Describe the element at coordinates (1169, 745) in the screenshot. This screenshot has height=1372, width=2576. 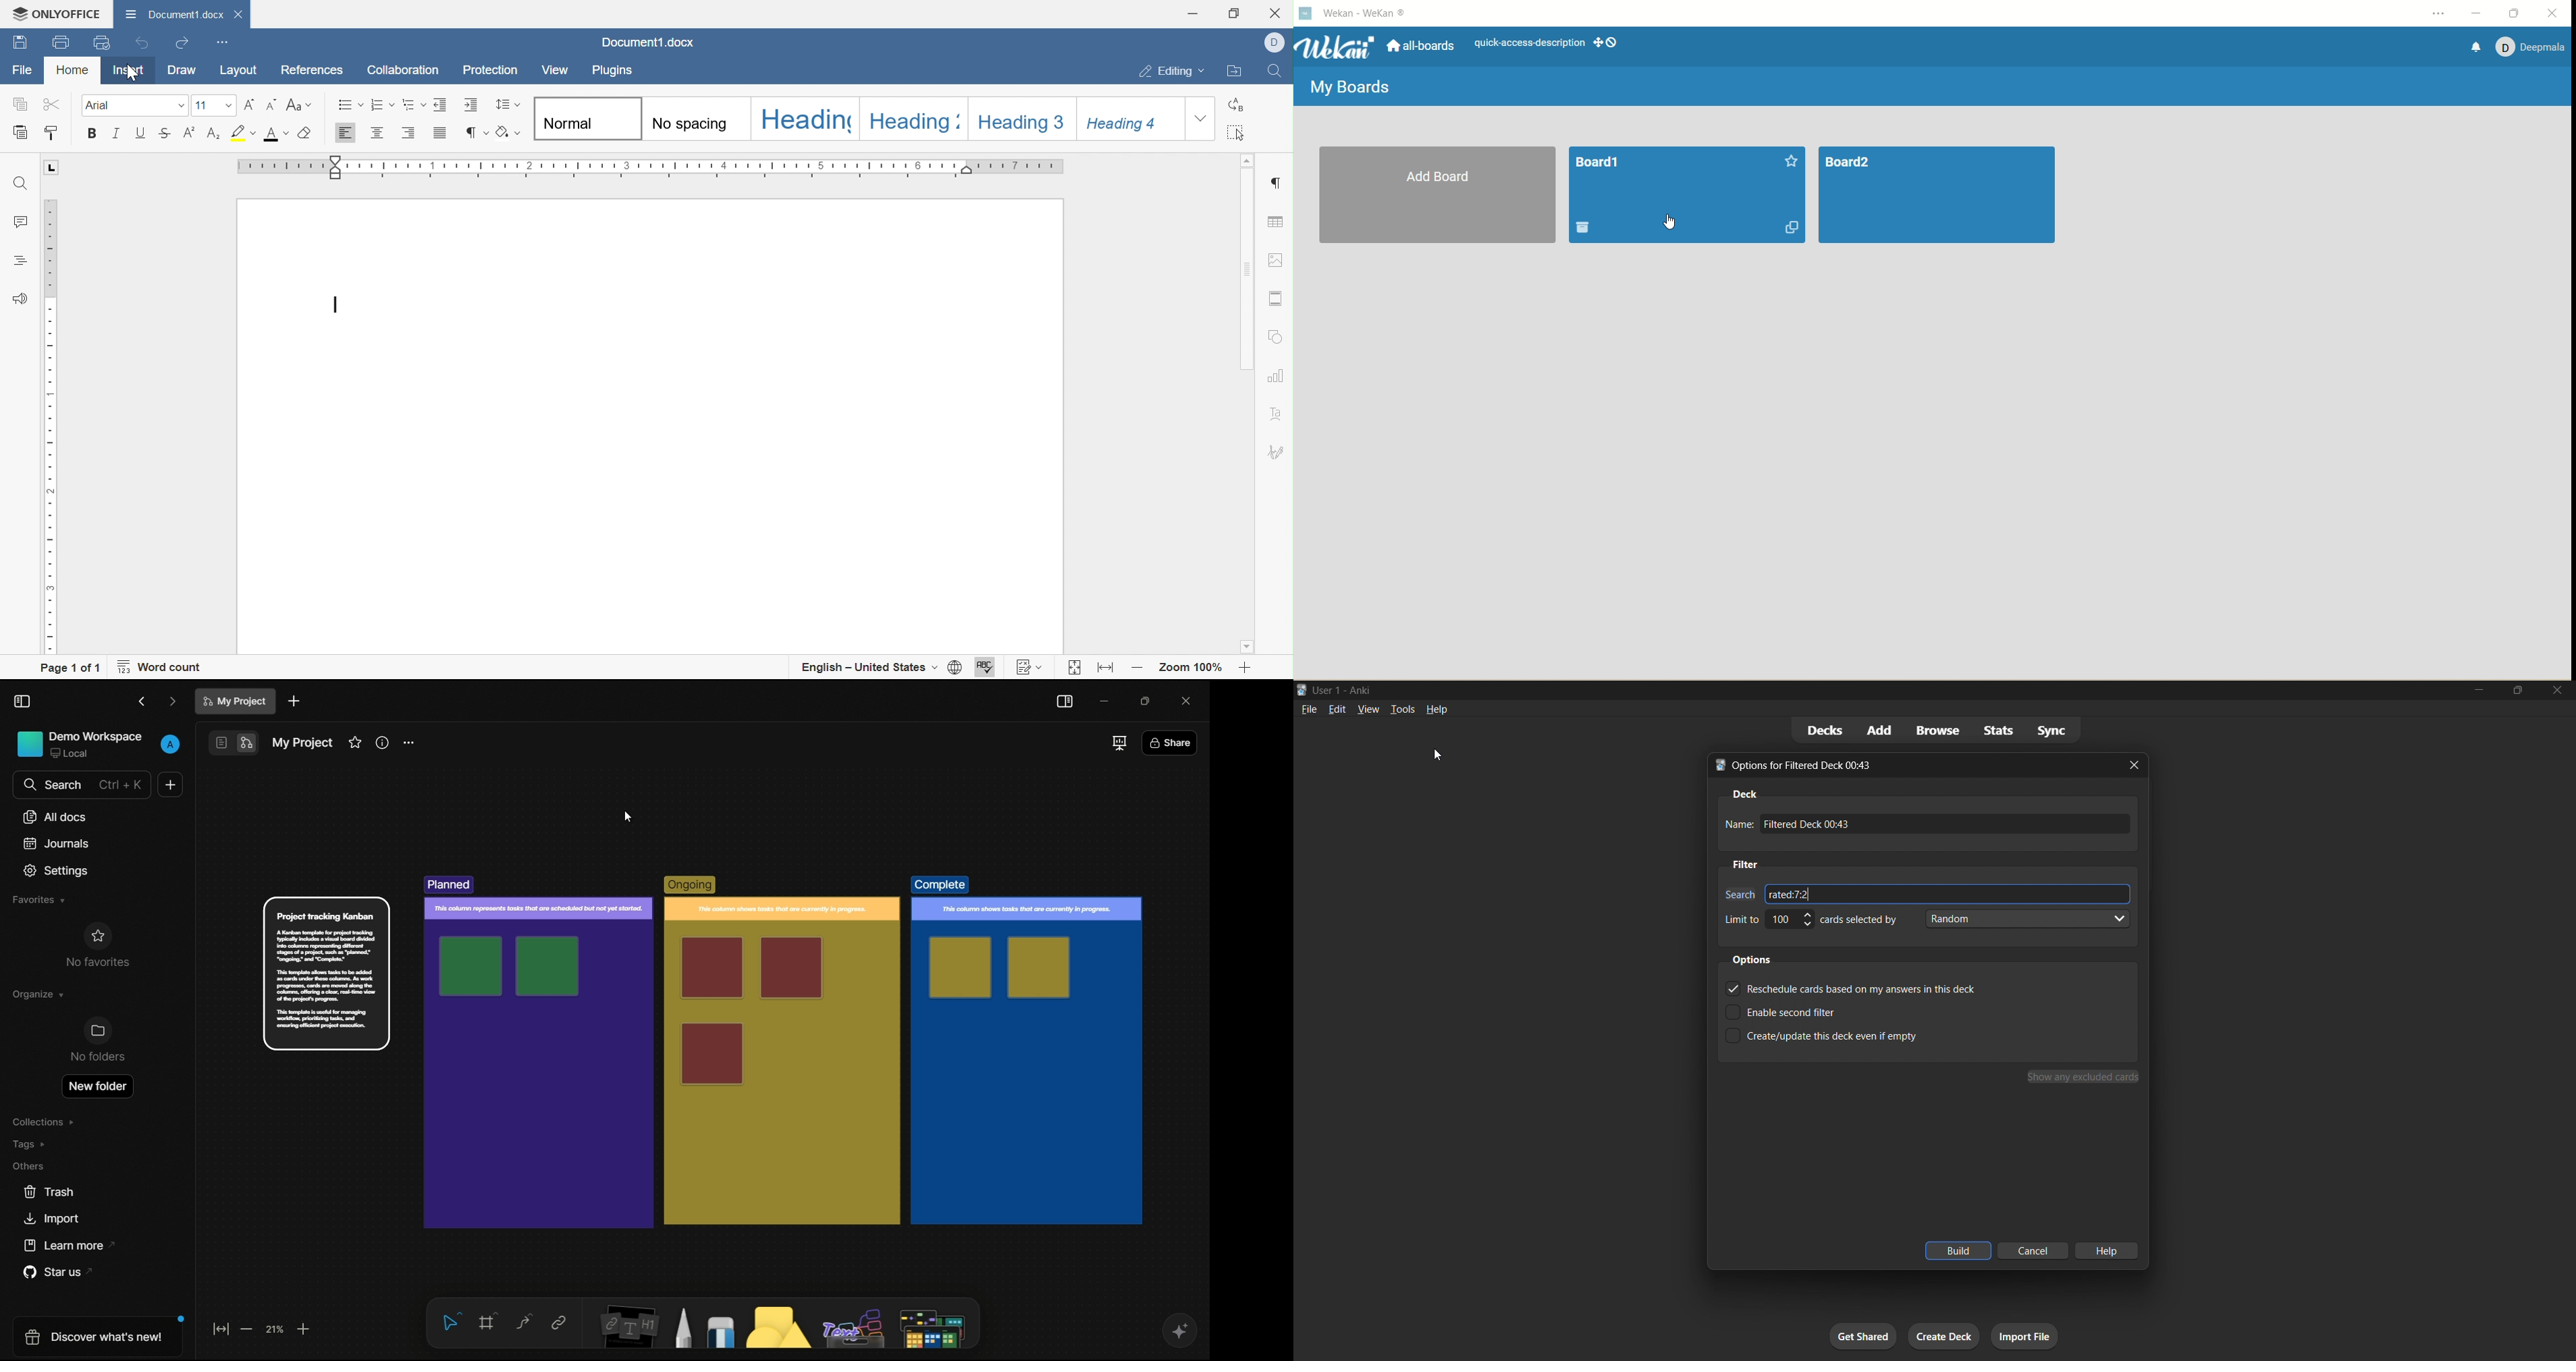
I see `share` at that location.